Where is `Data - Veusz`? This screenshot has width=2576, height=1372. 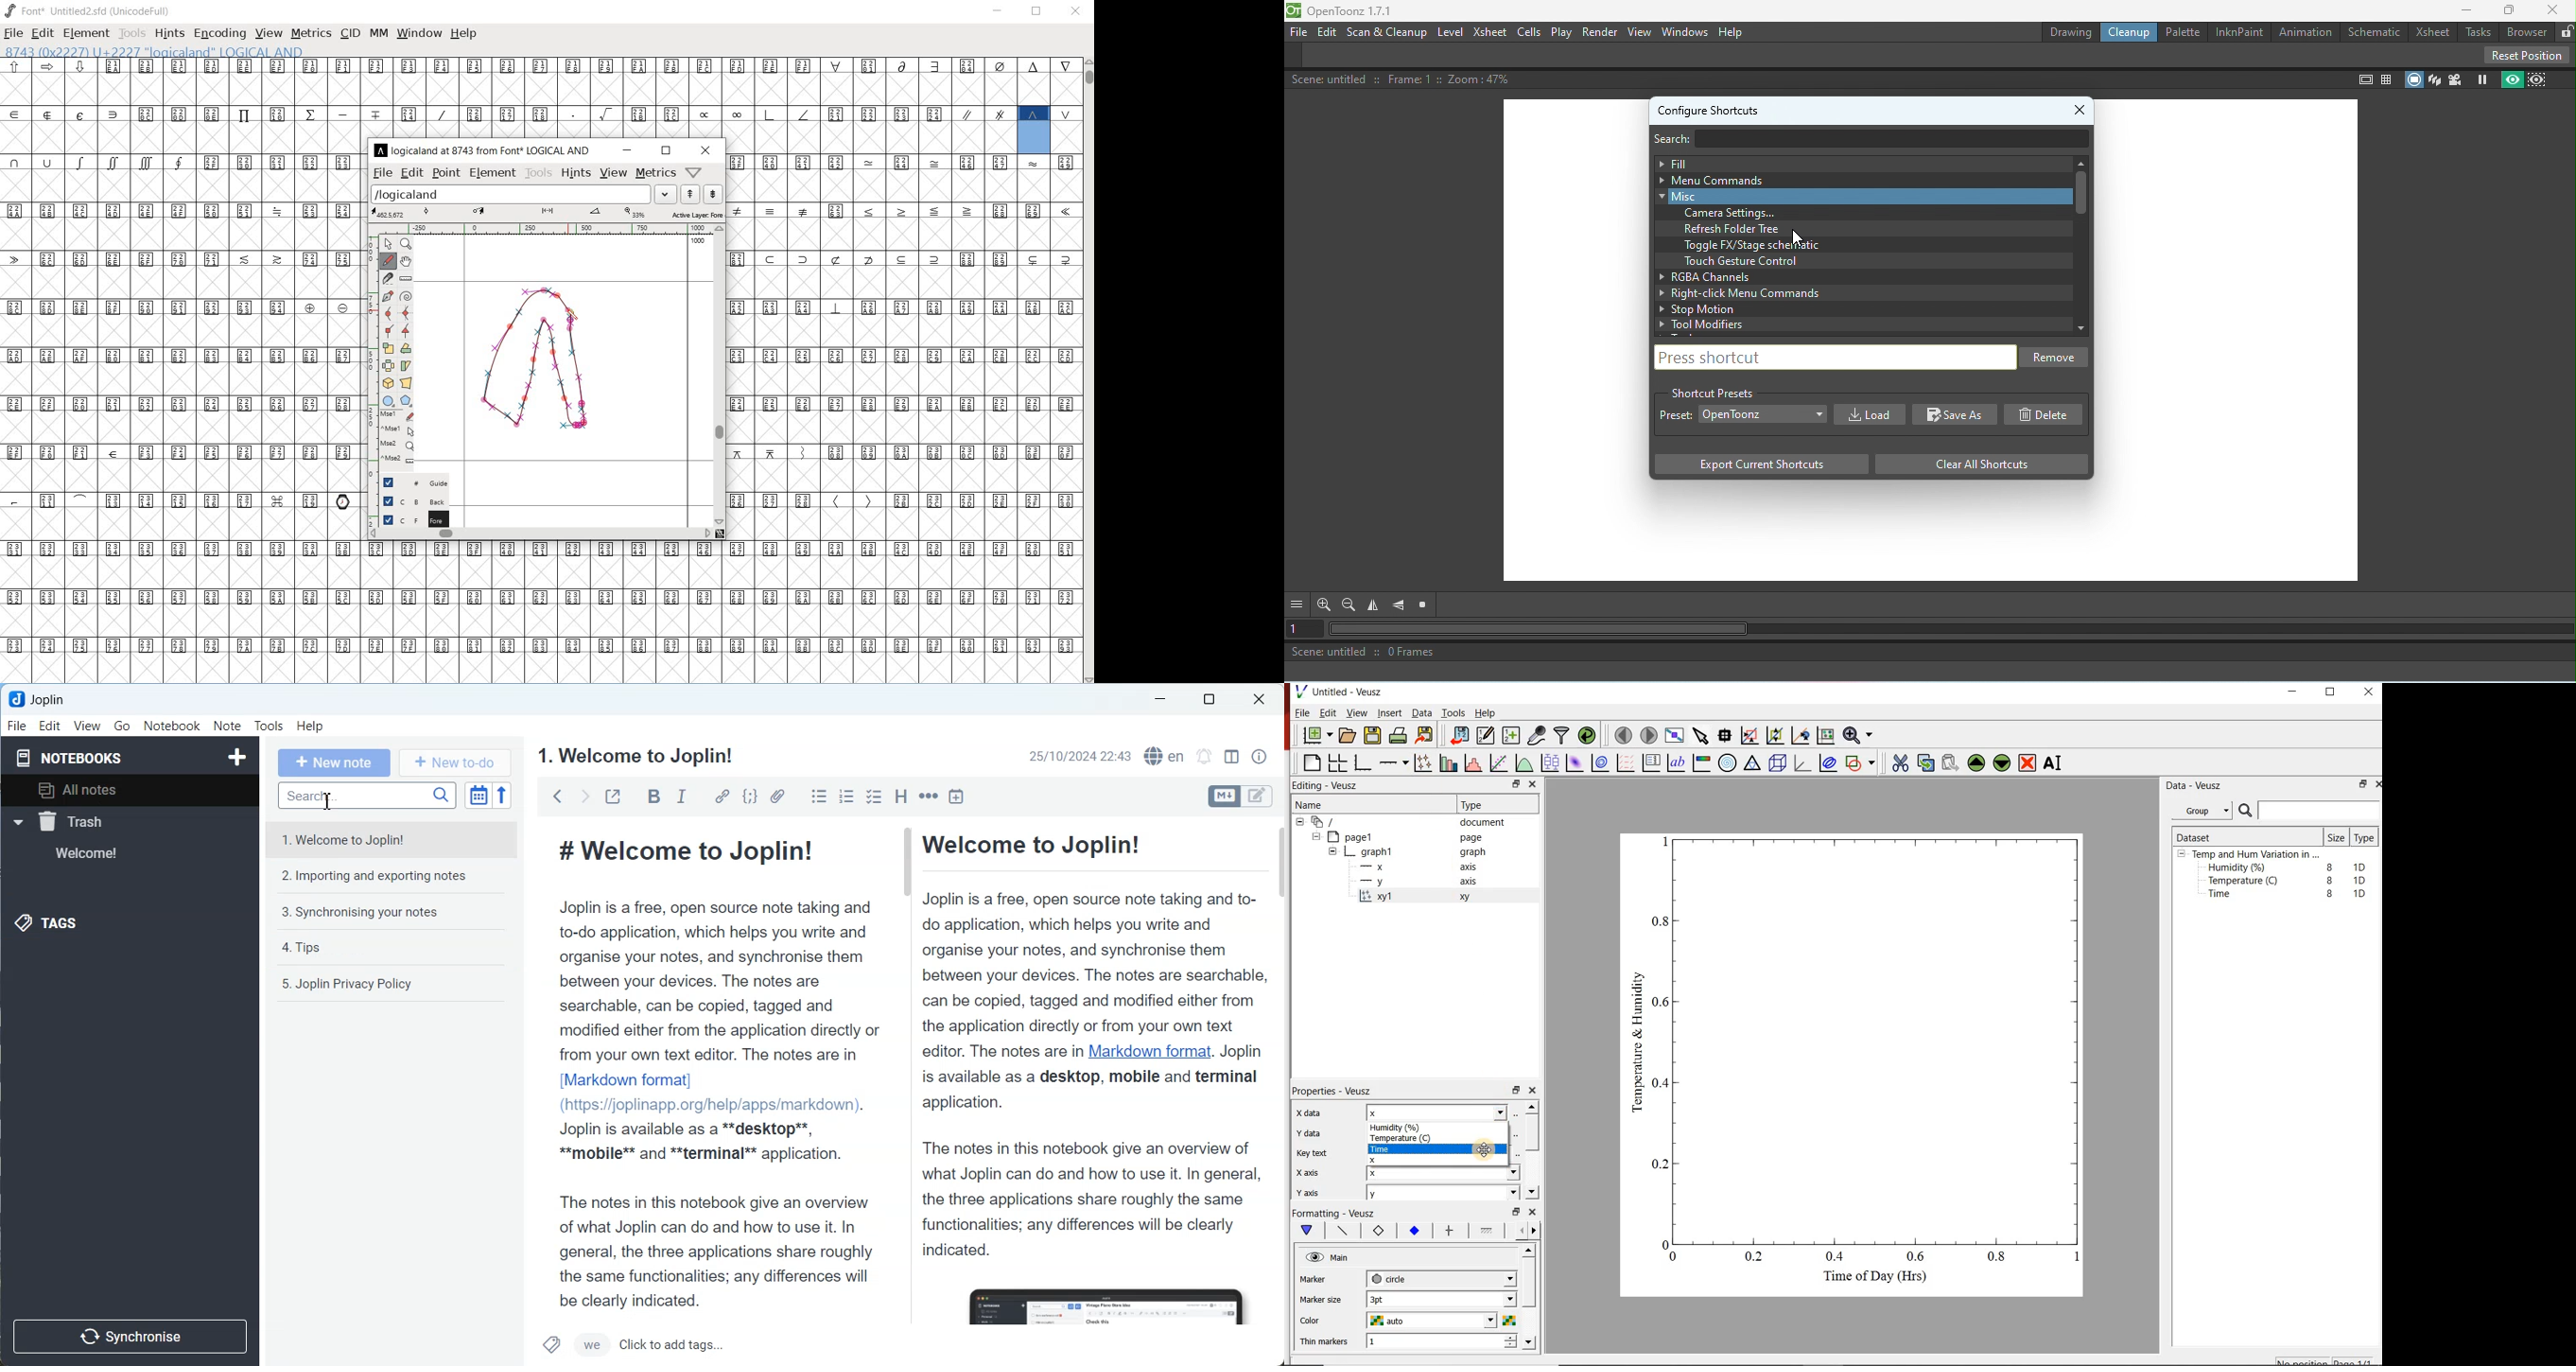
Data - Veusz is located at coordinates (2197, 786).